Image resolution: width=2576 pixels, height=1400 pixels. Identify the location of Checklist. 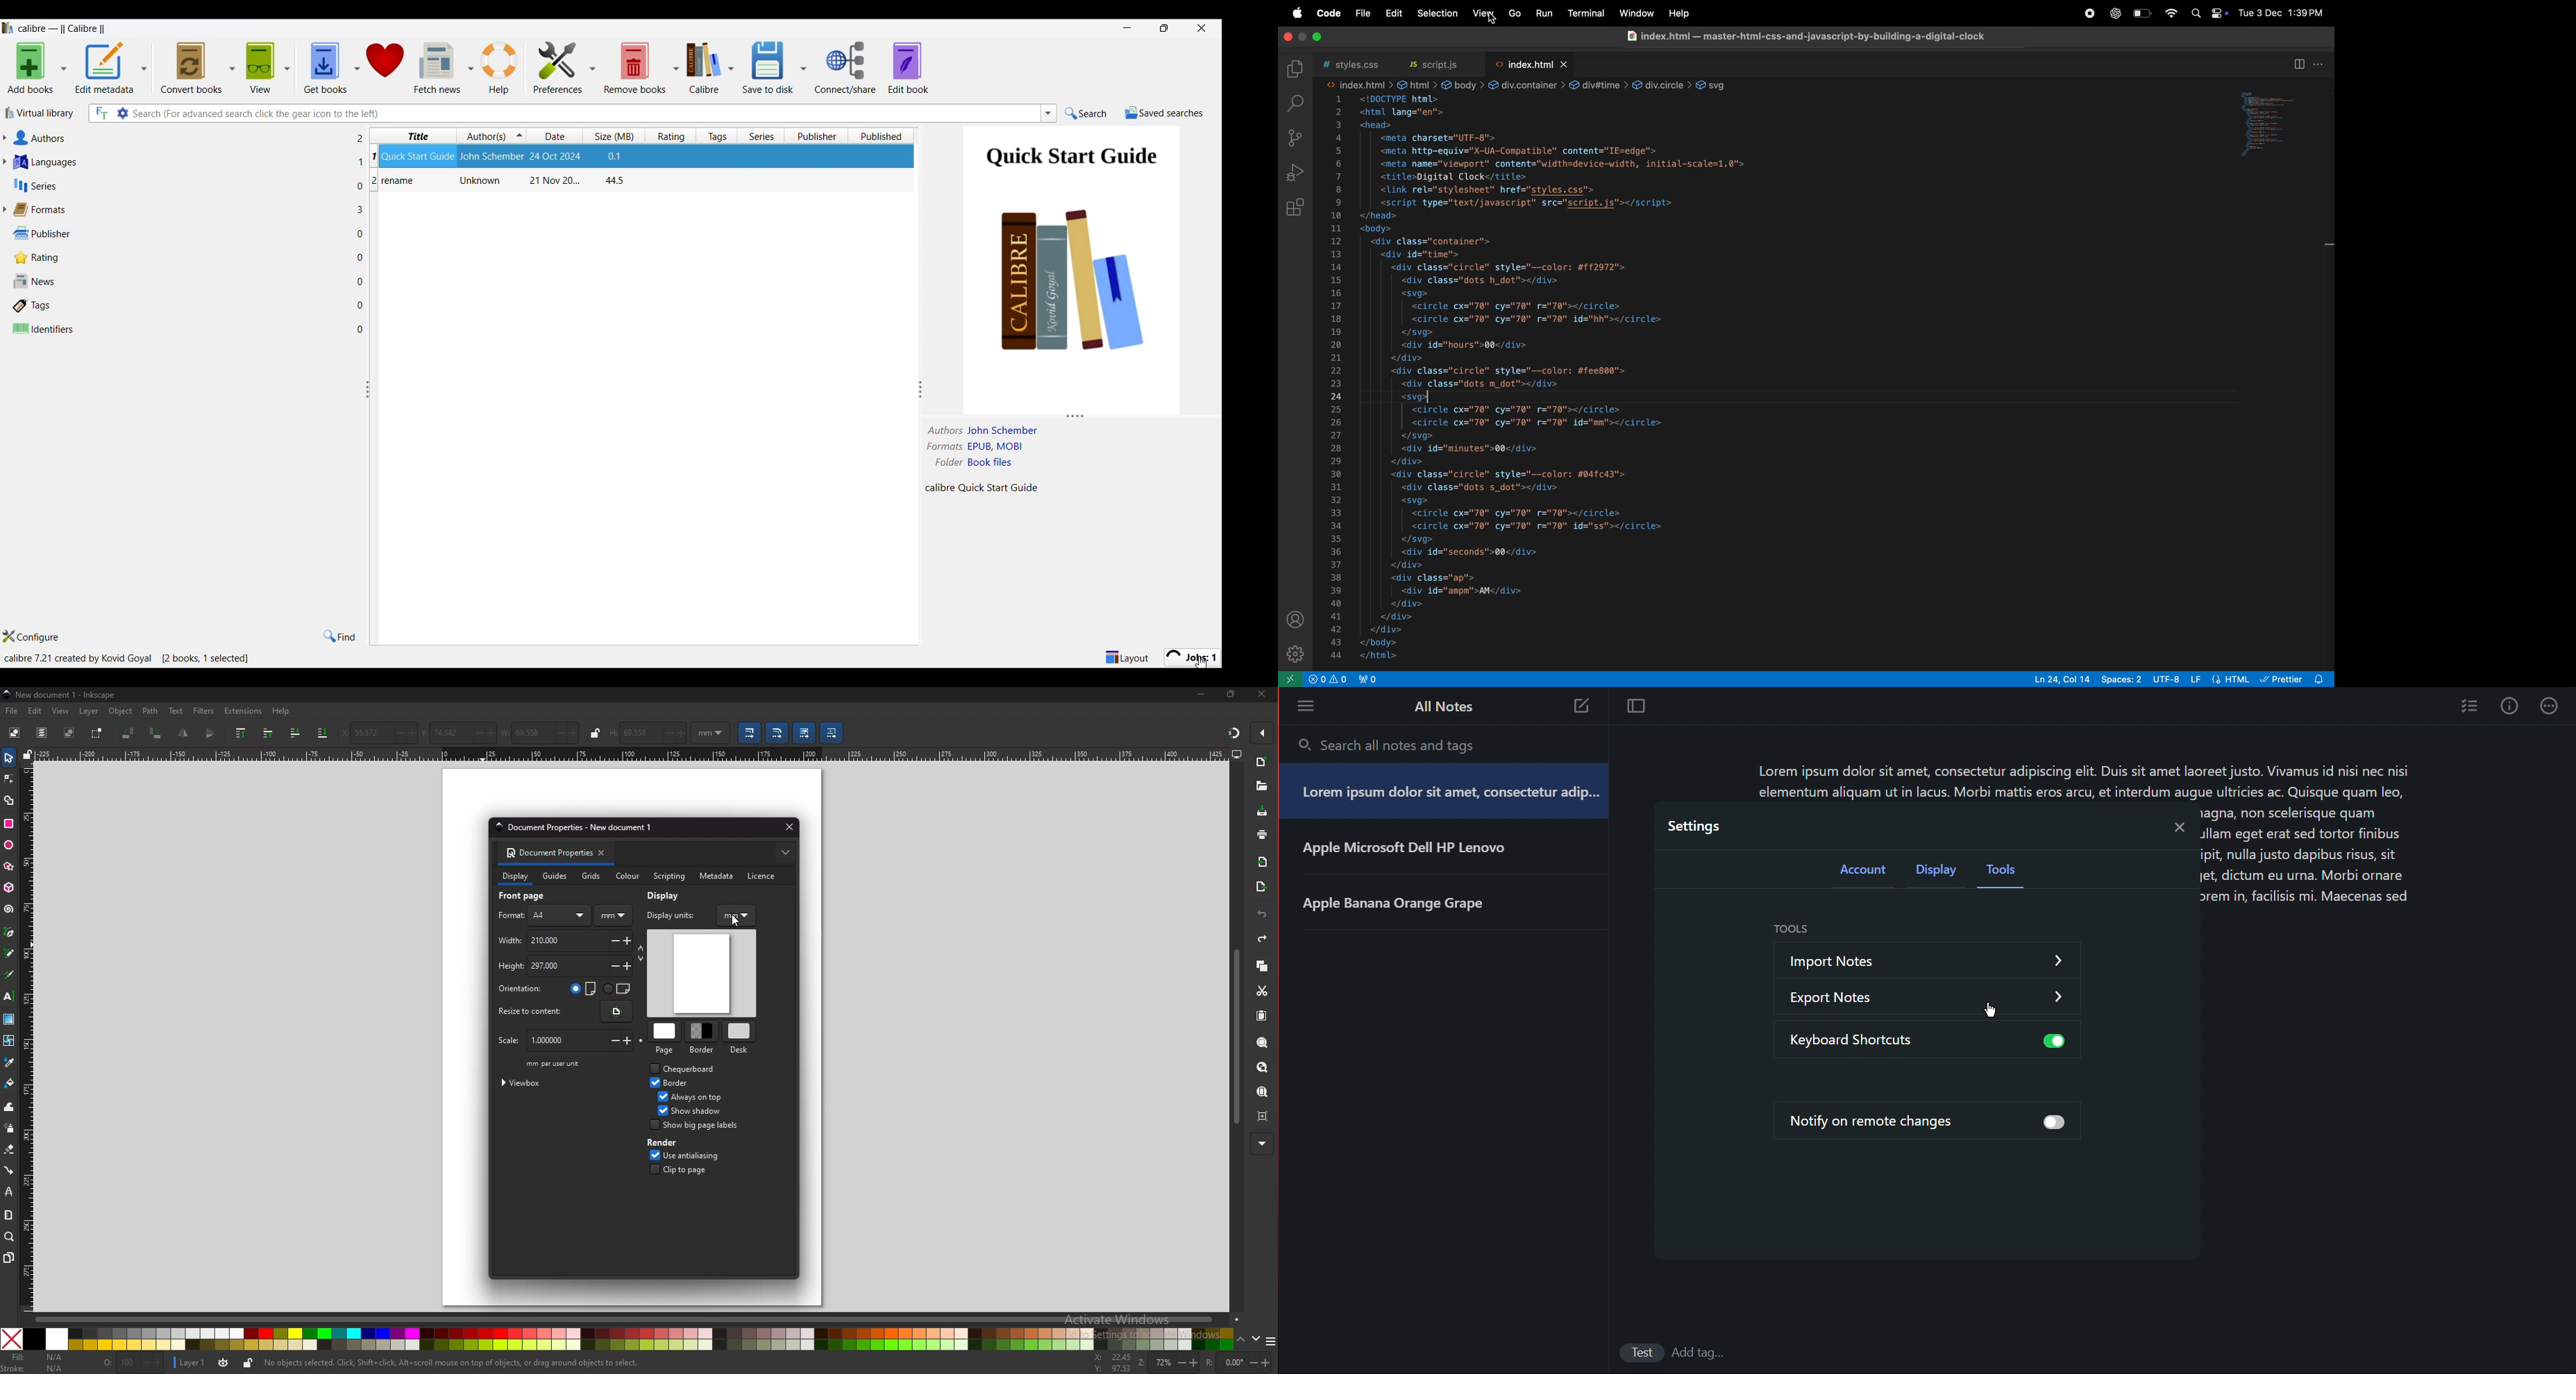
(2468, 707).